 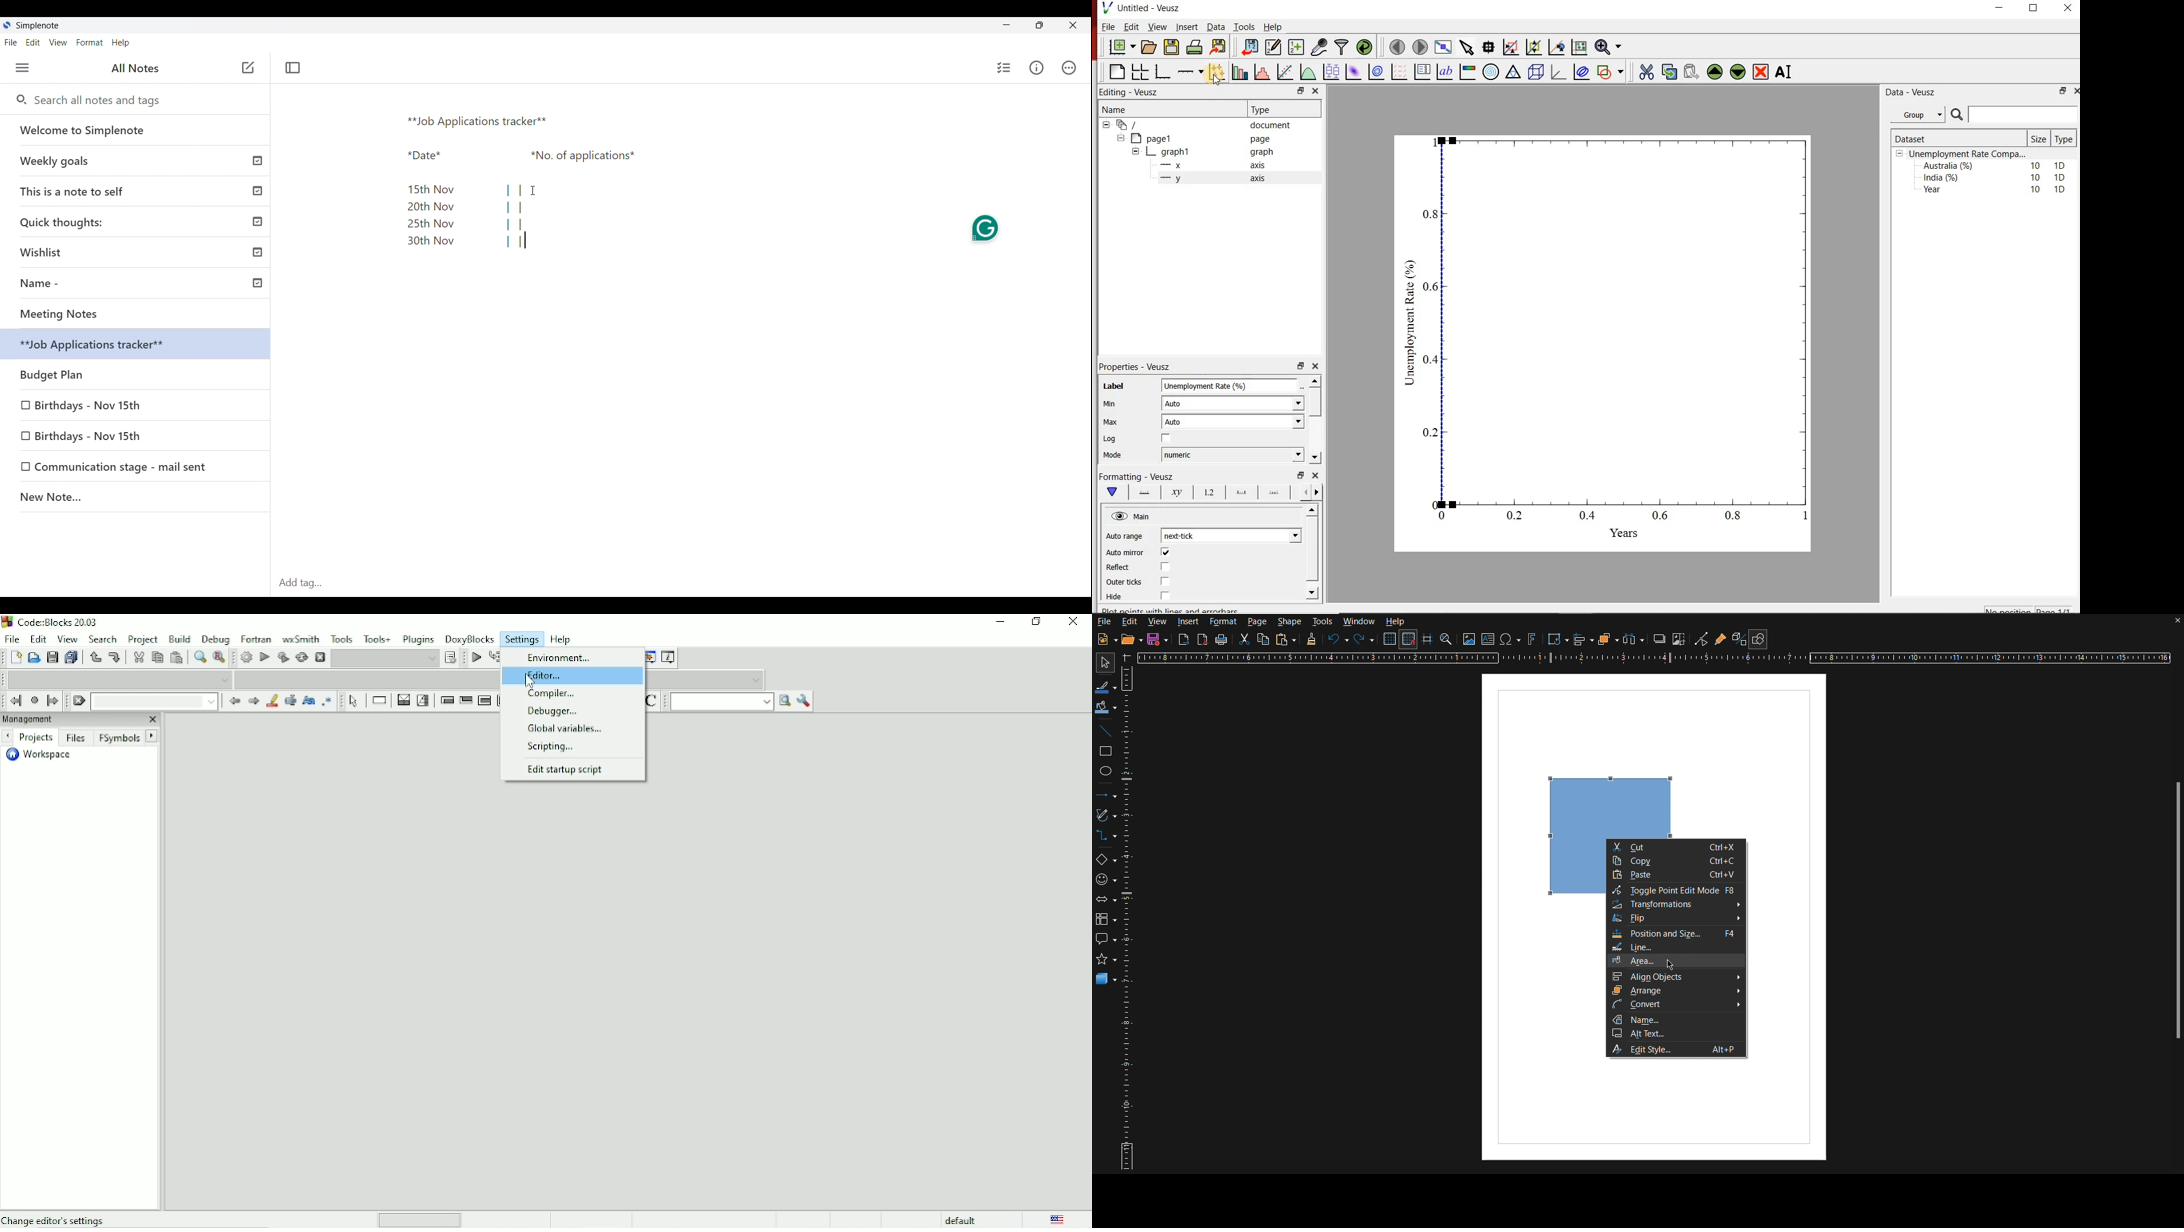 What do you see at coordinates (94, 657) in the screenshot?
I see `Undo` at bounding box center [94, 657].